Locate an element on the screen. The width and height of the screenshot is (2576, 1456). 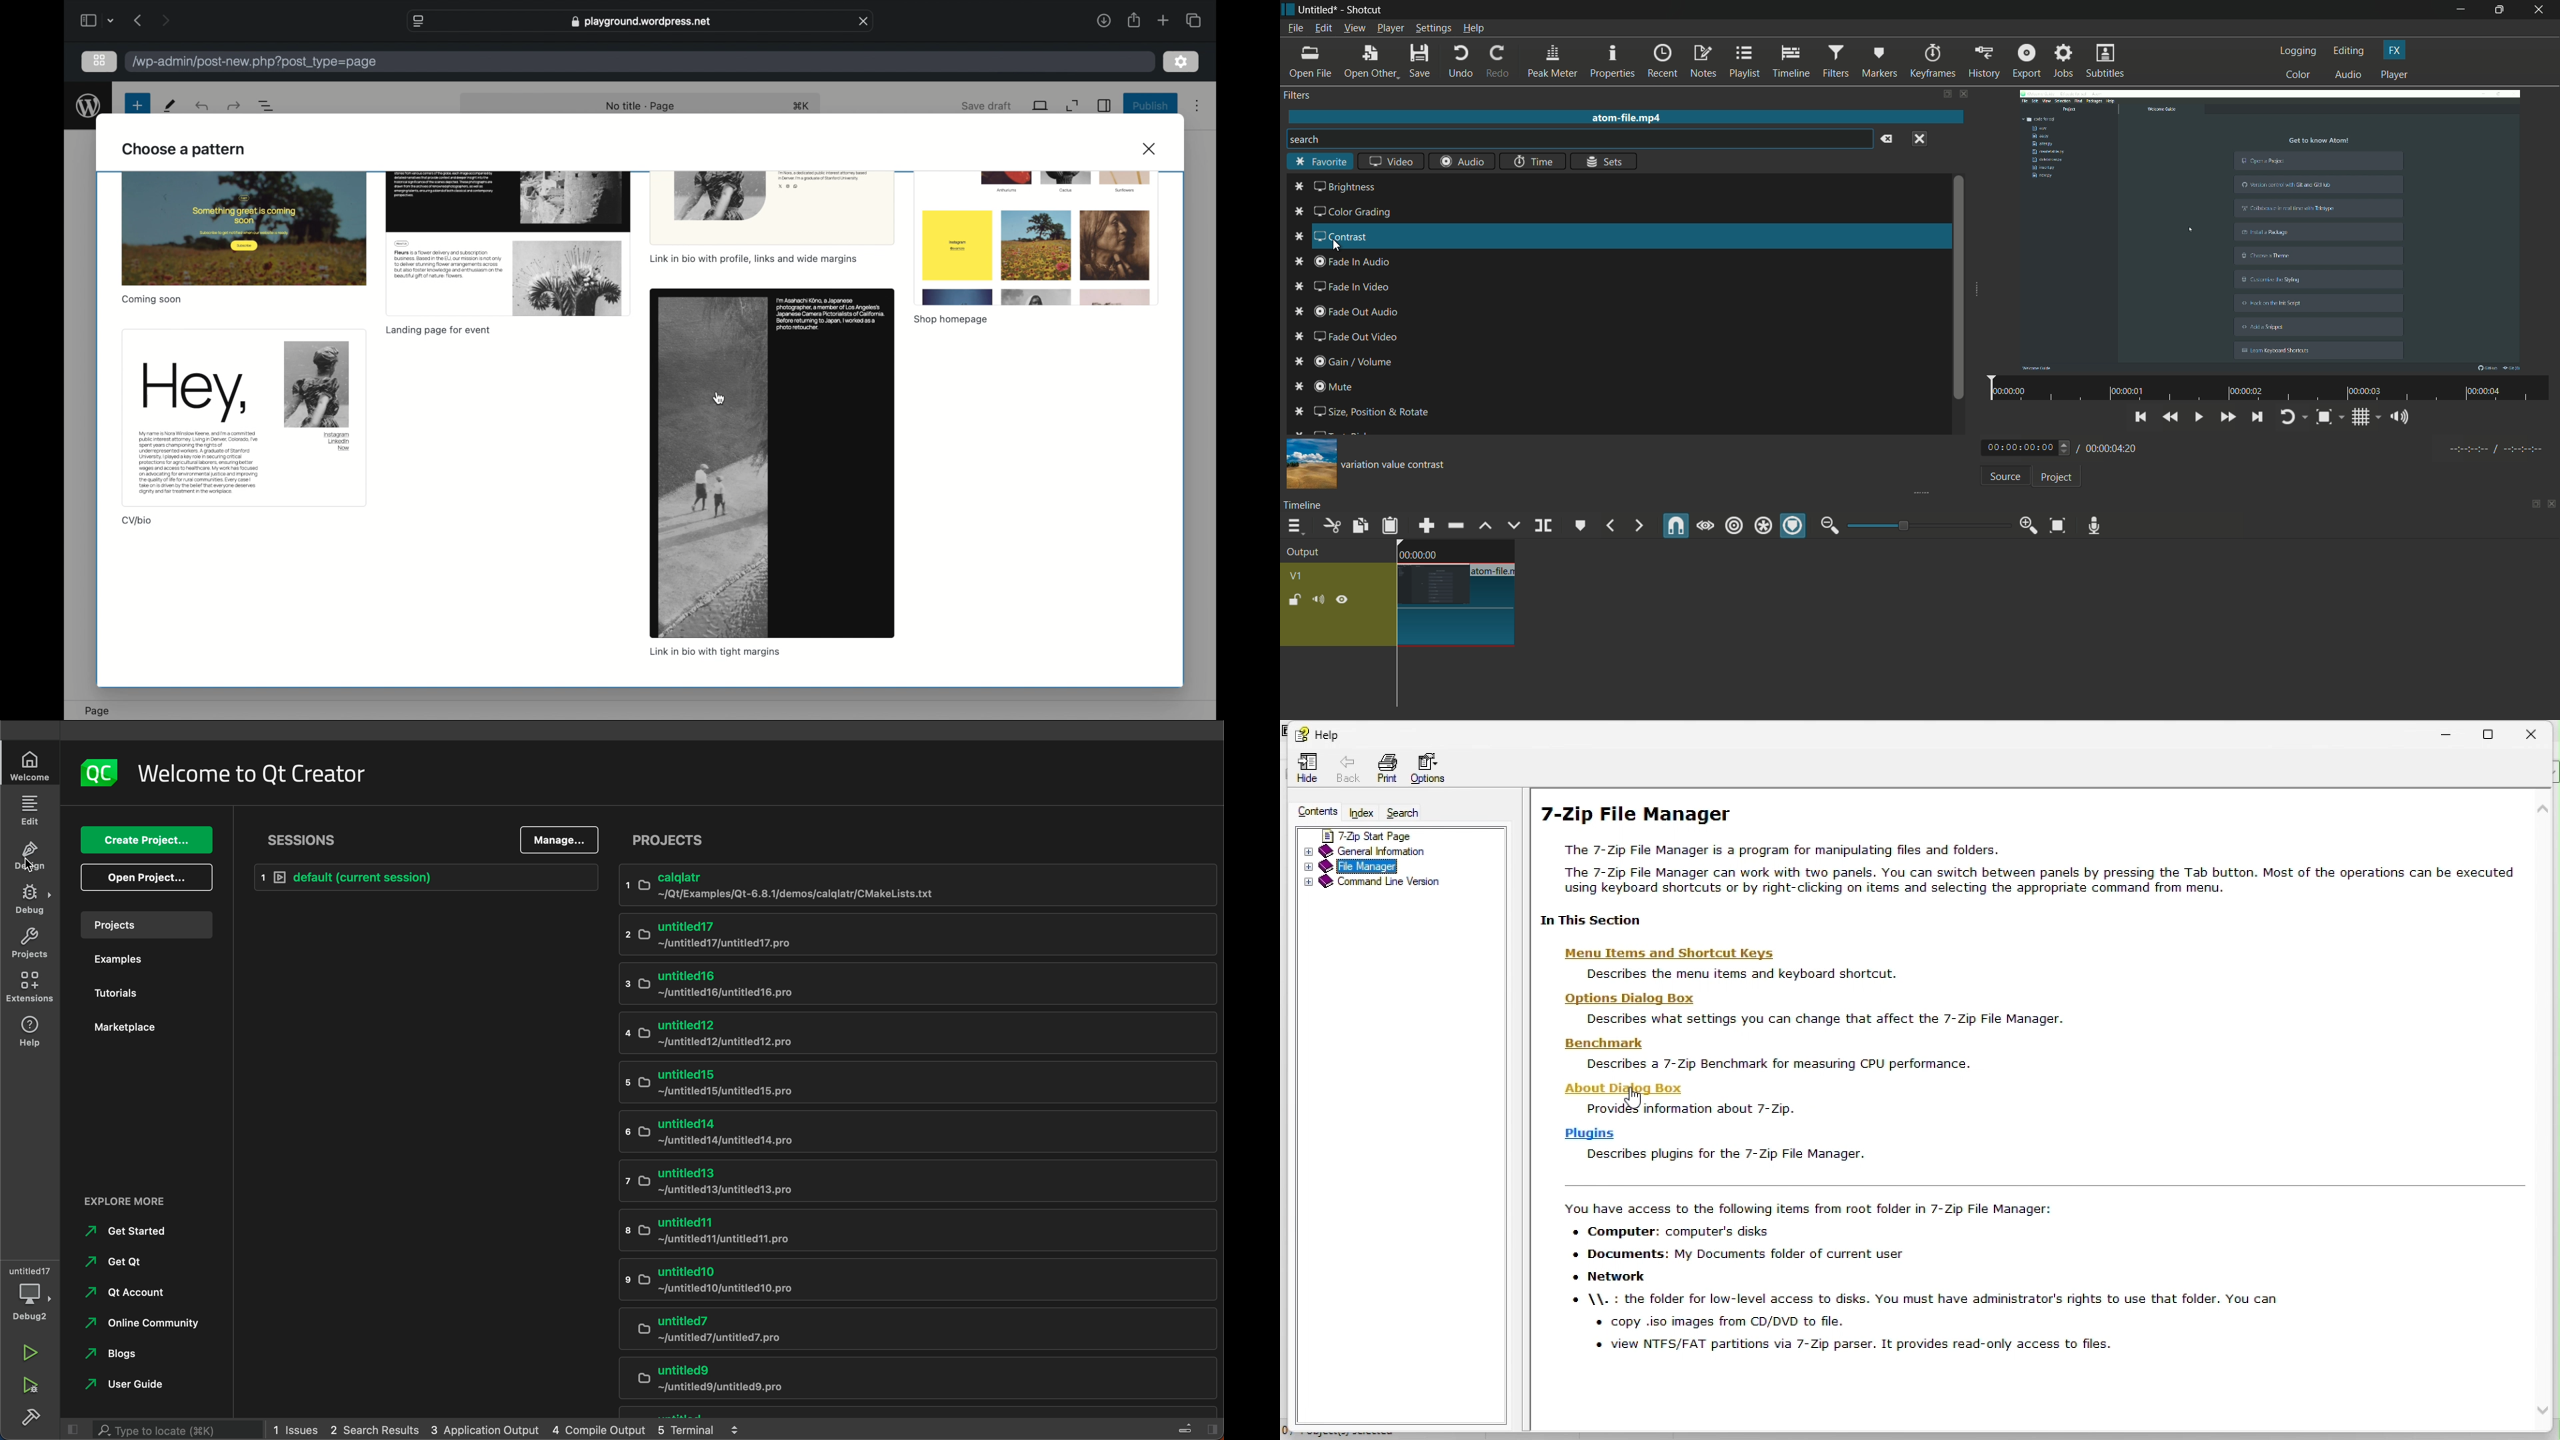
help menu is located at coordinates (1474, 29).